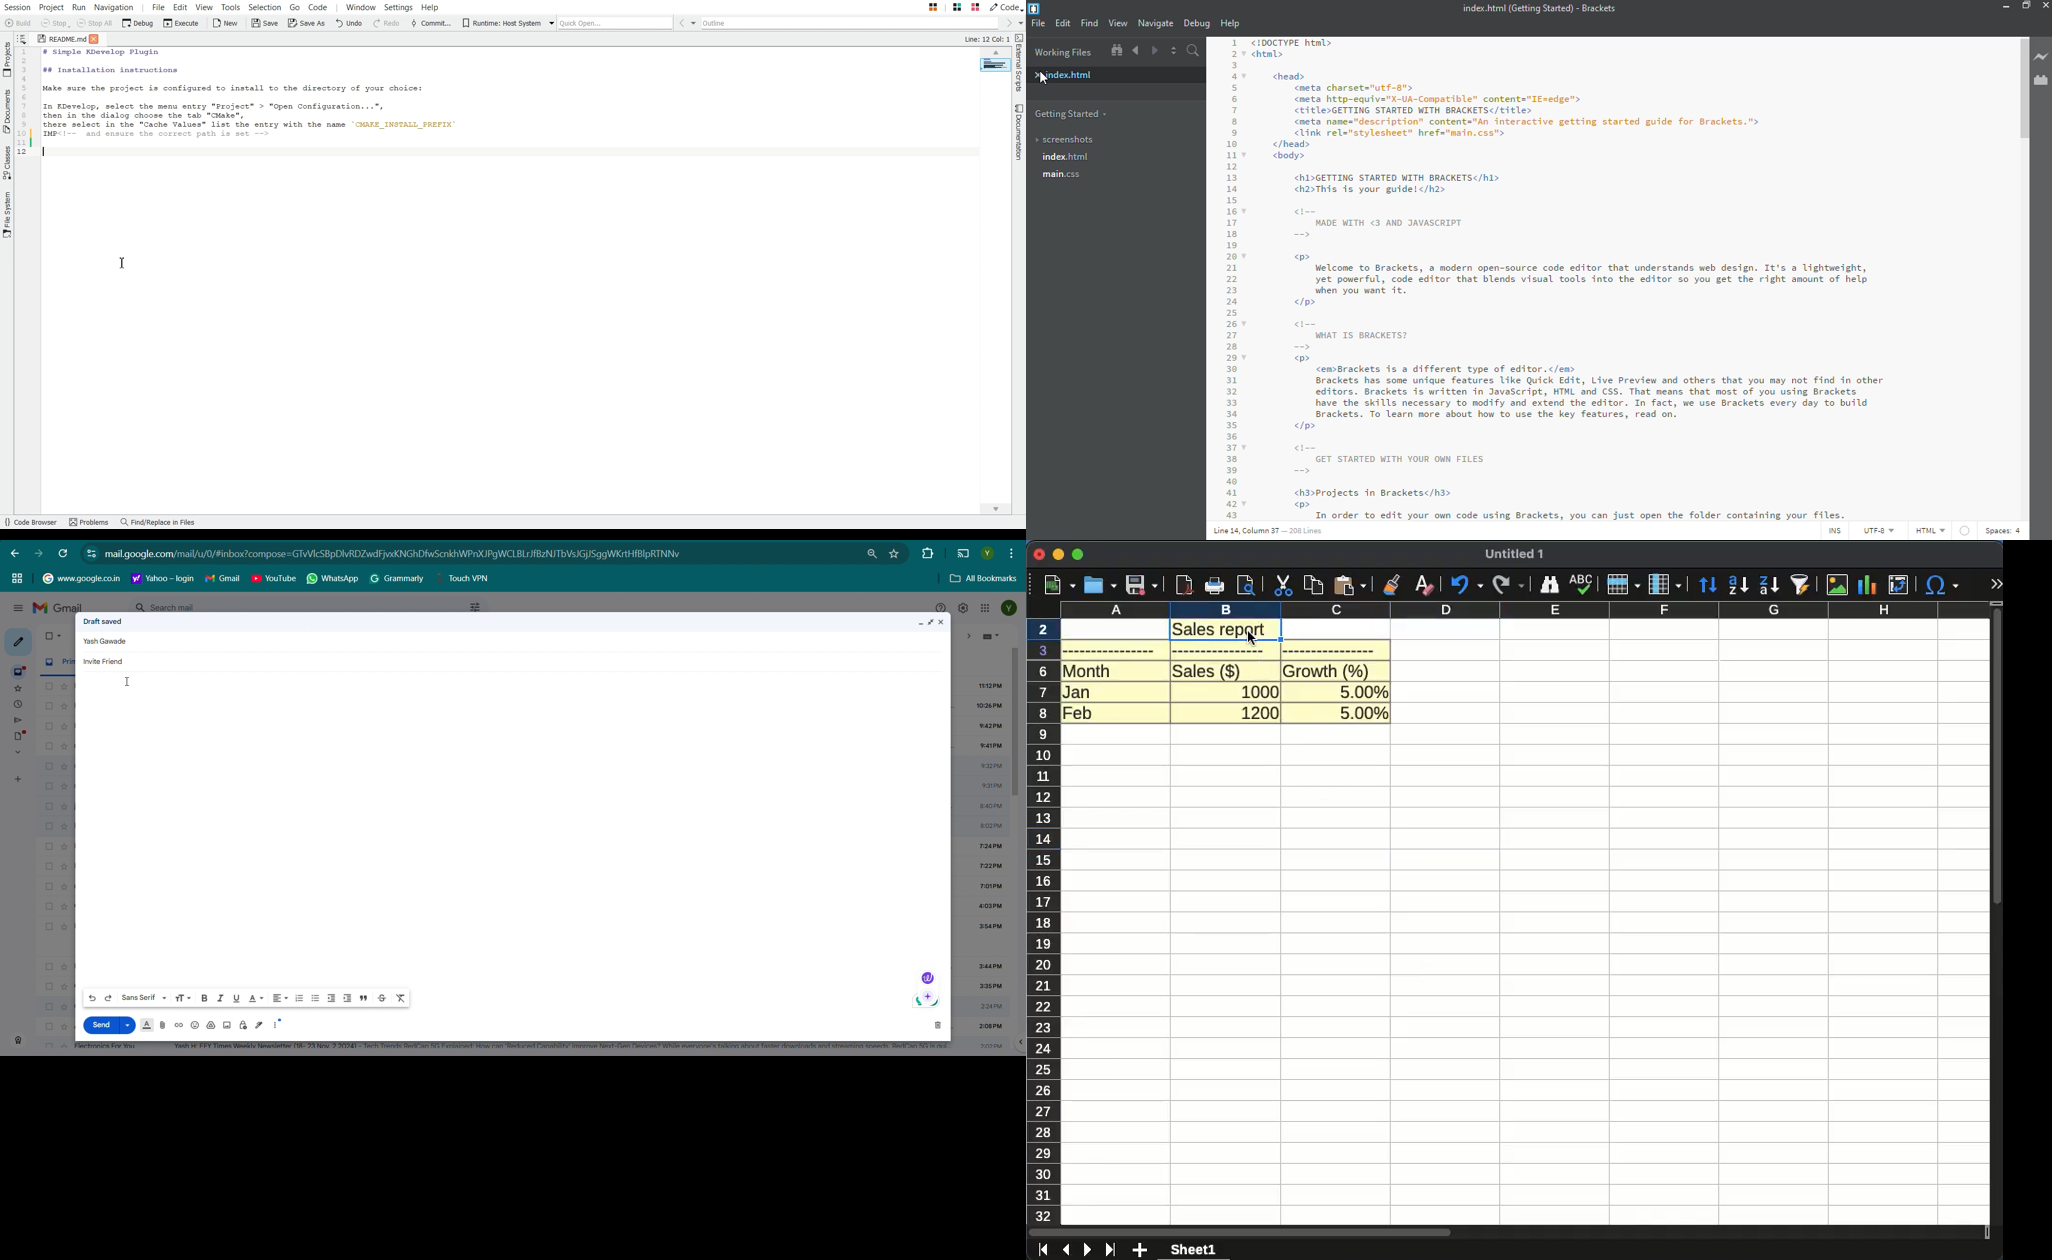  I want to click on 5.00%, so click(1364, 690).